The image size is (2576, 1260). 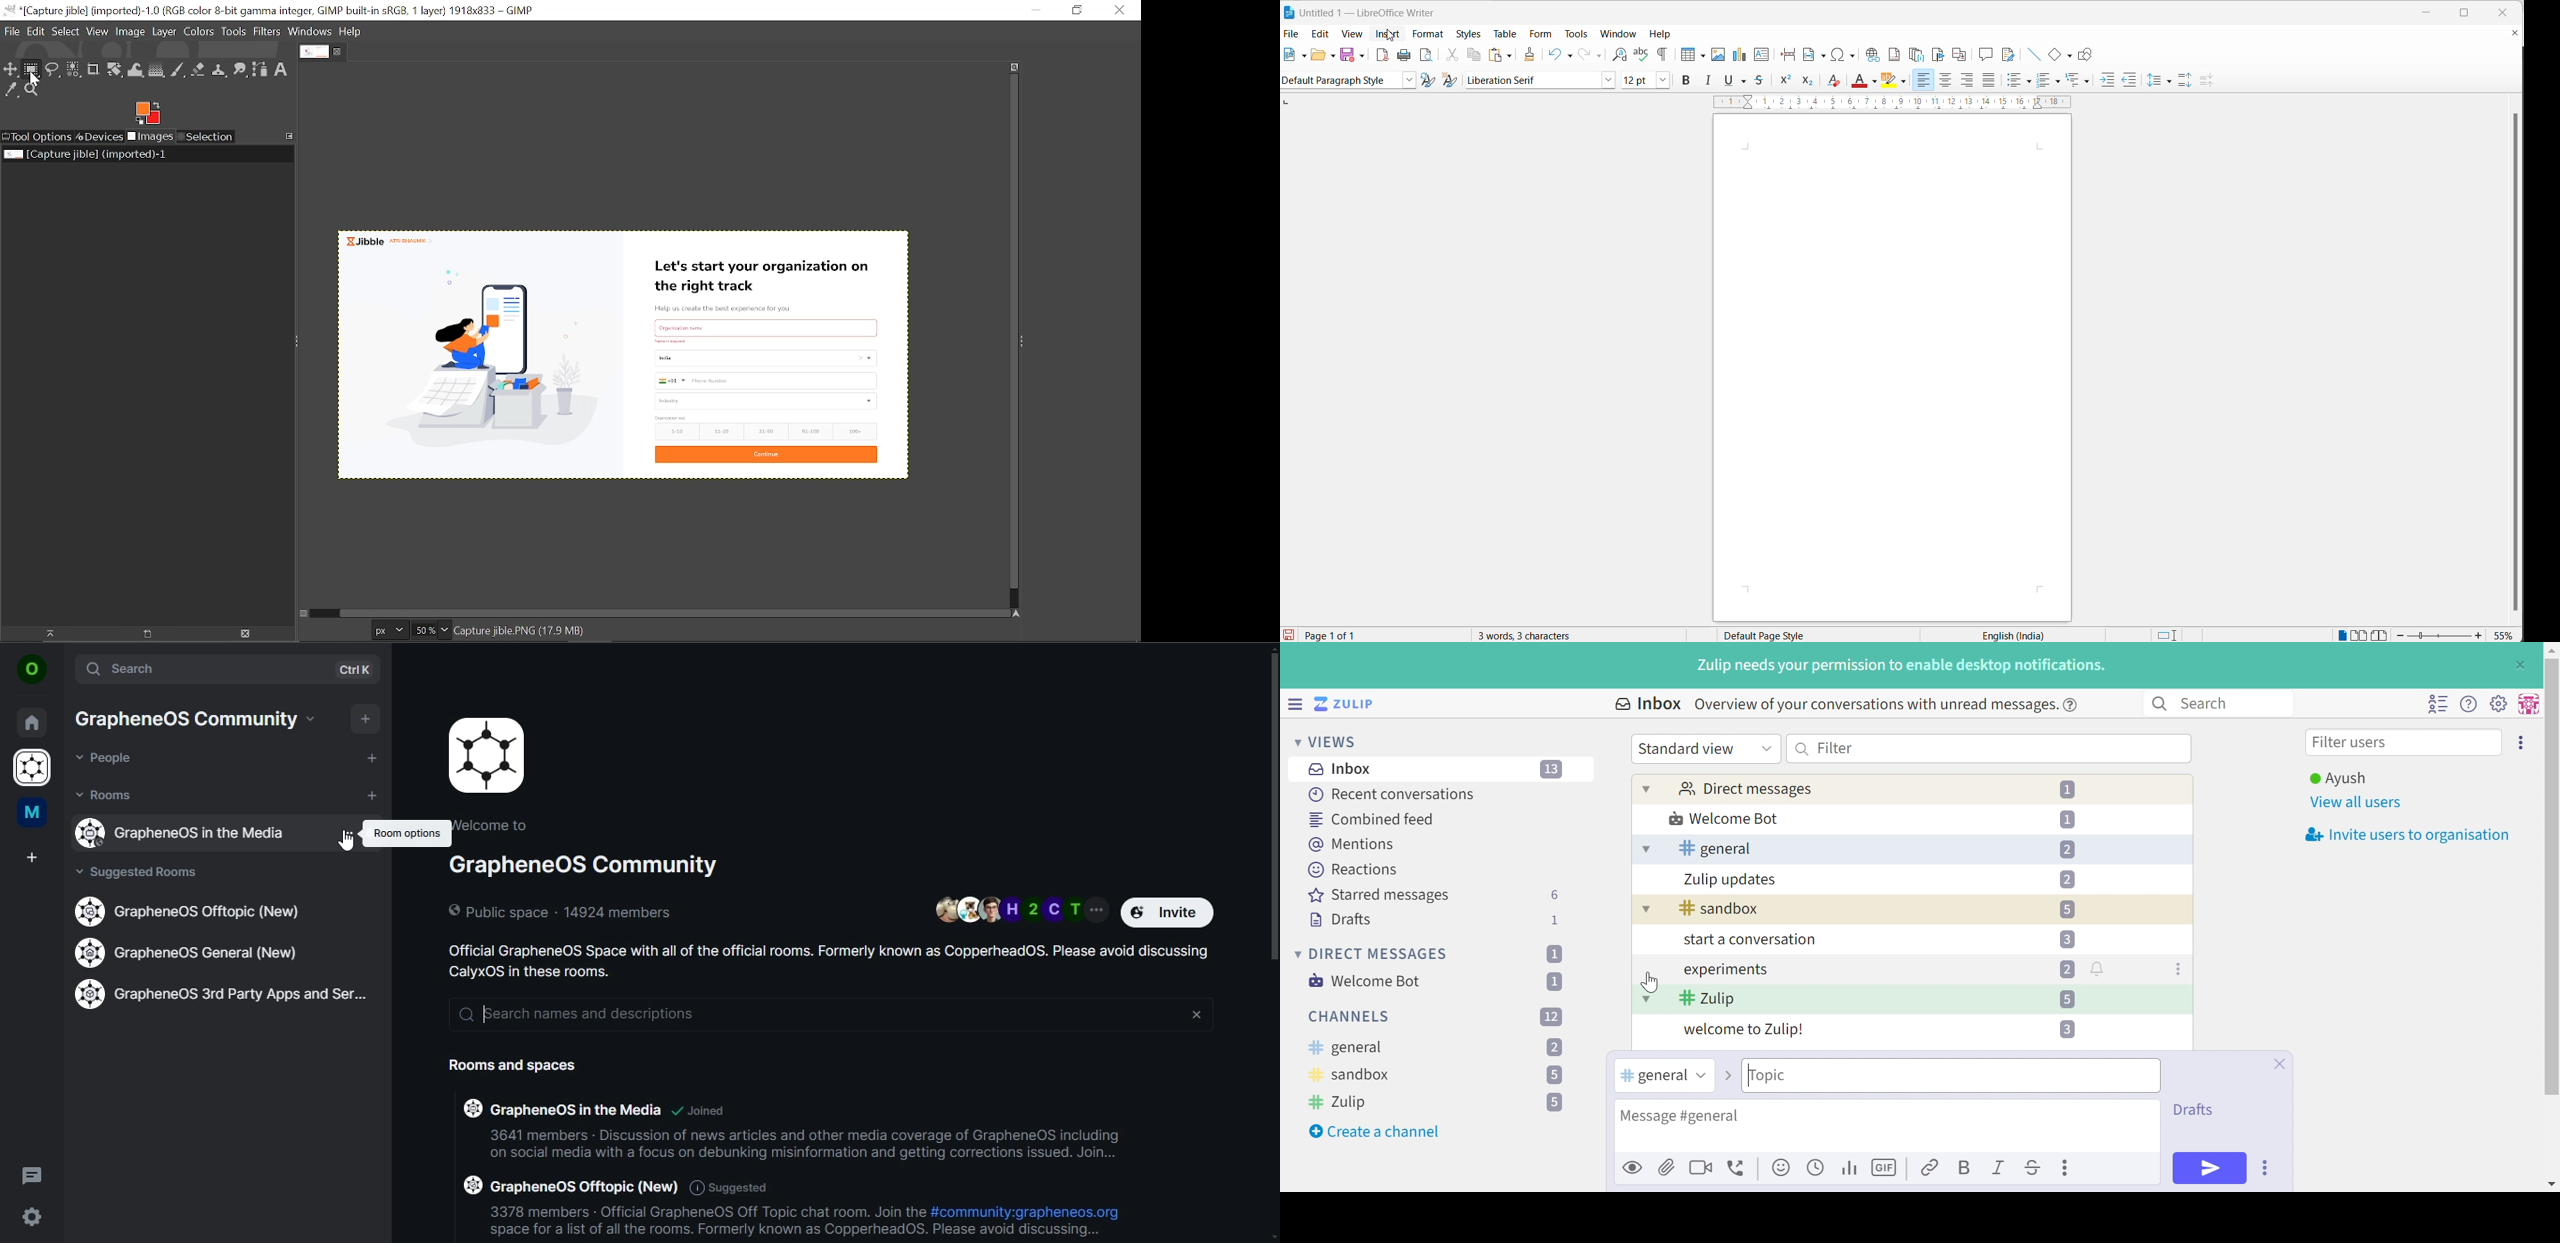 What do you see at coordinates (2185, 79) in the screenshot?
I see `increase paragraph space` at bounding box center [2185, 79].